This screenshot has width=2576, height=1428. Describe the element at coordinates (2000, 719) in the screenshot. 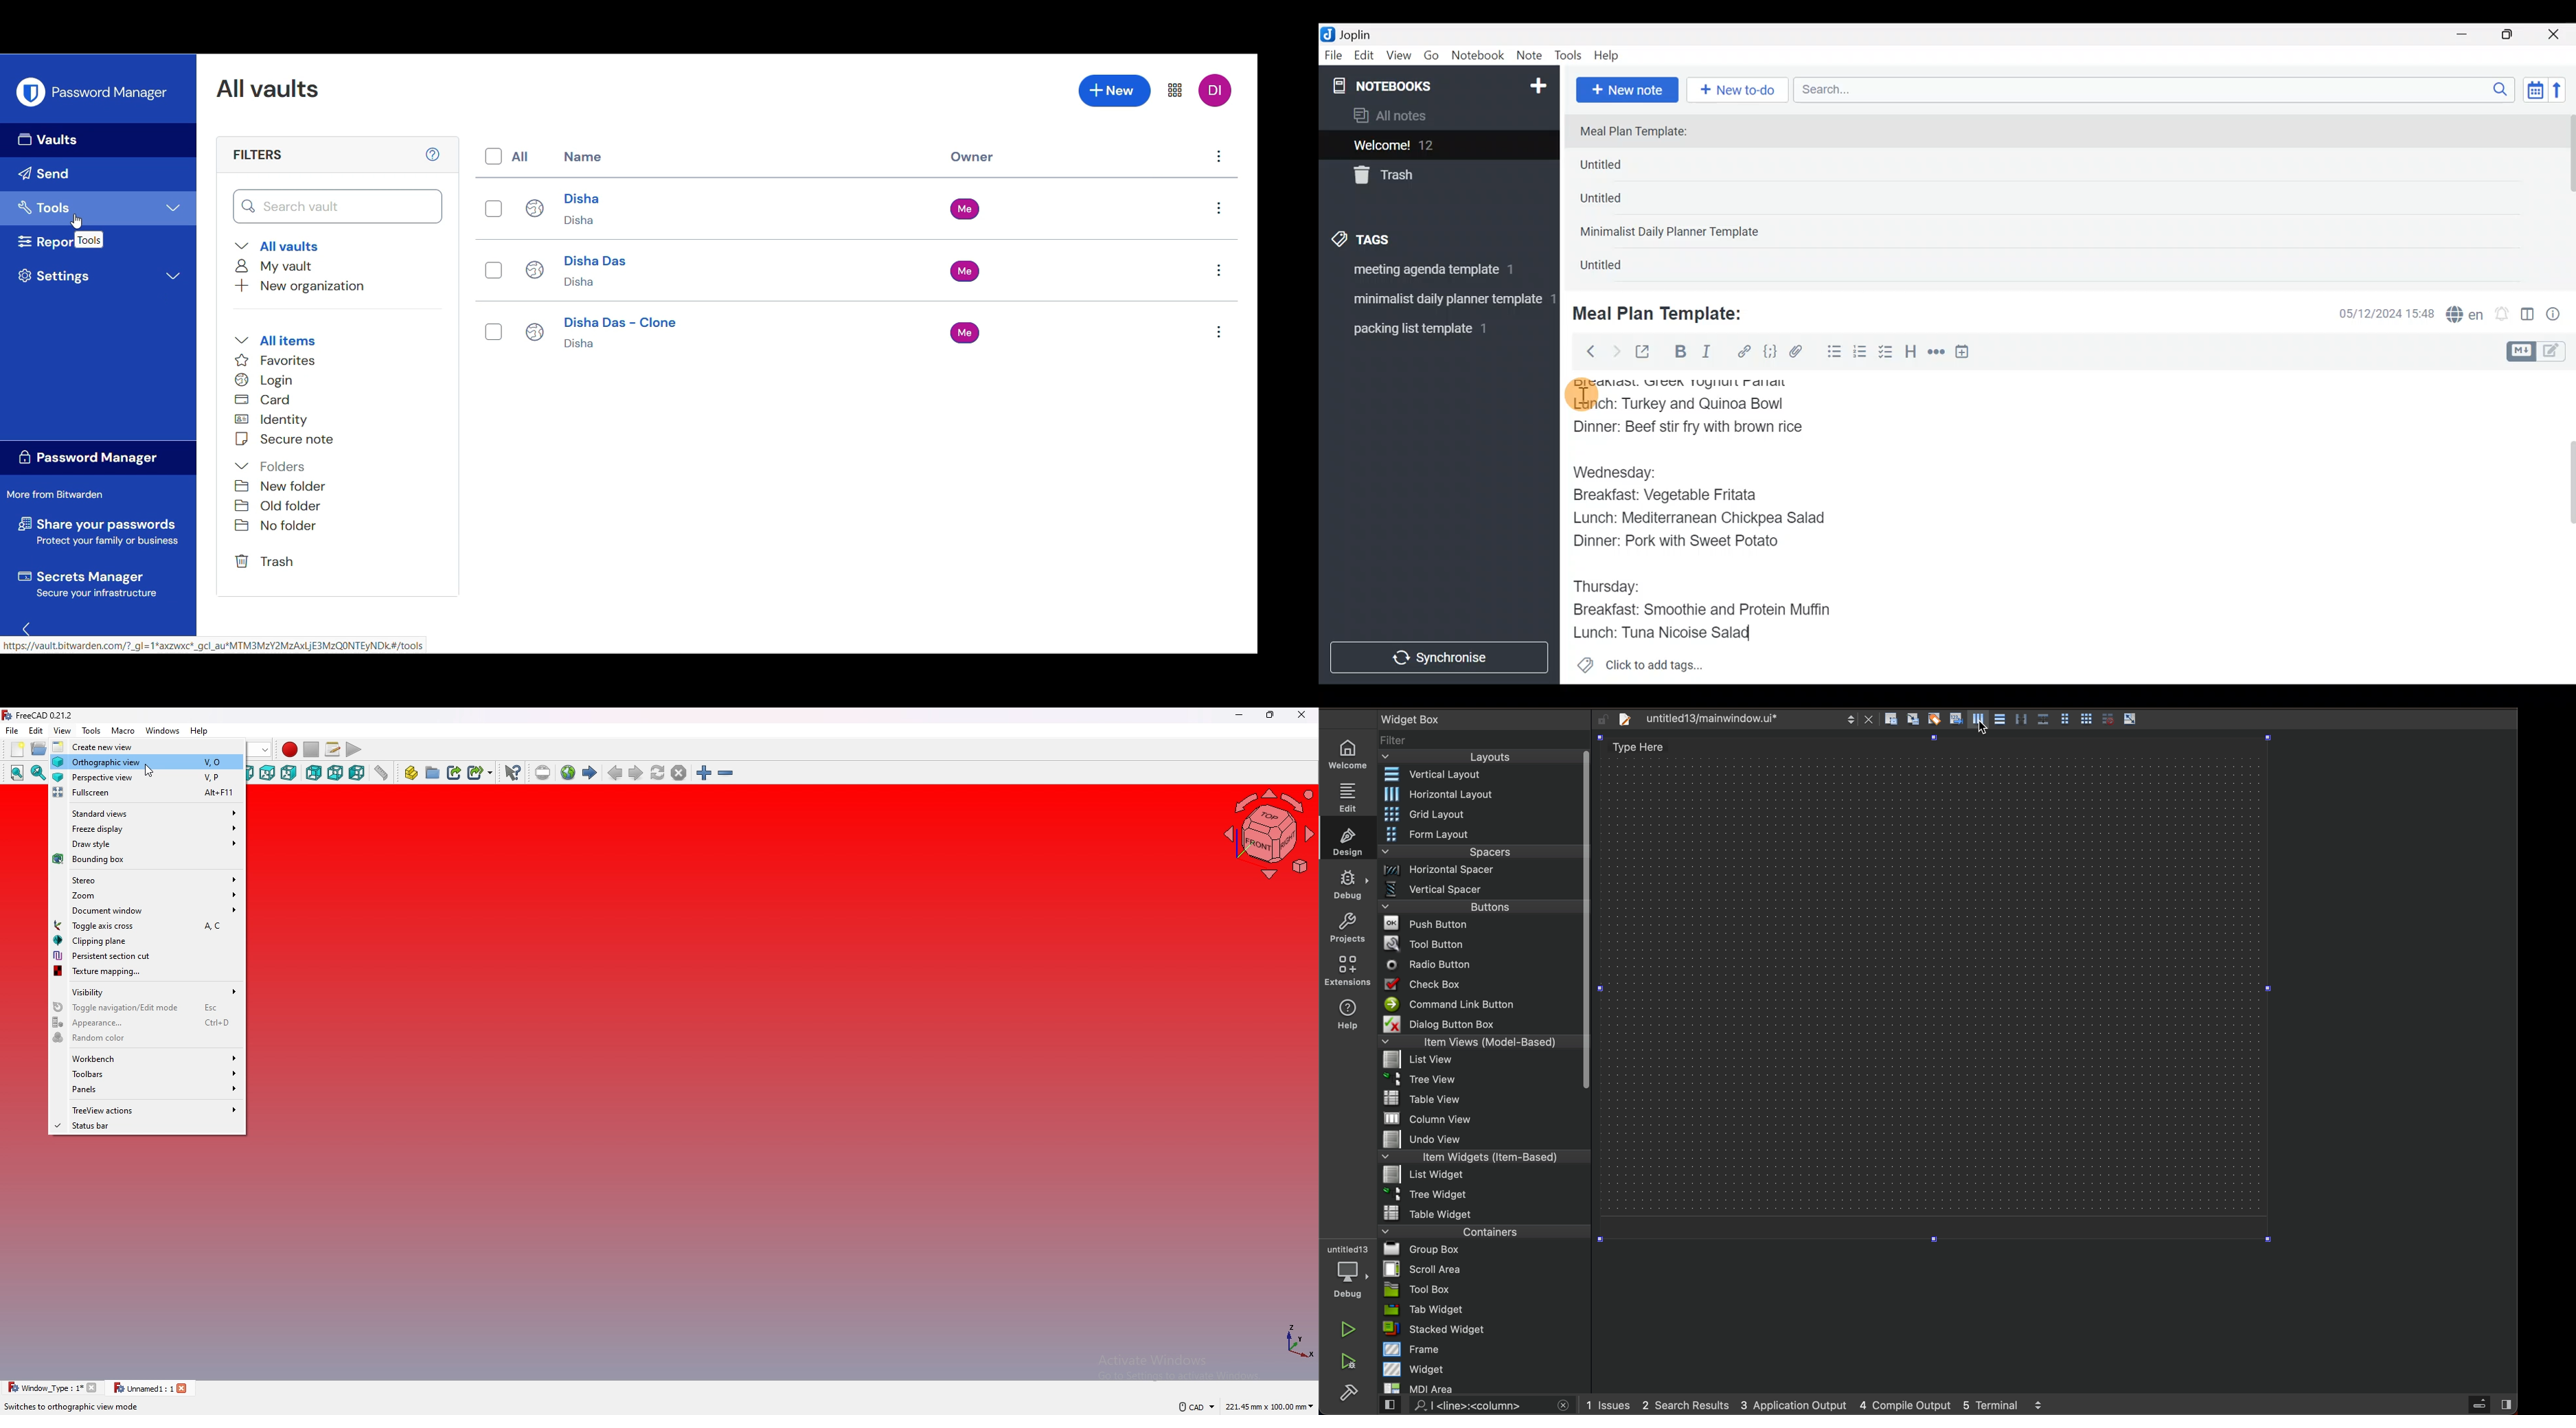

I see `Horizontal` at that location.